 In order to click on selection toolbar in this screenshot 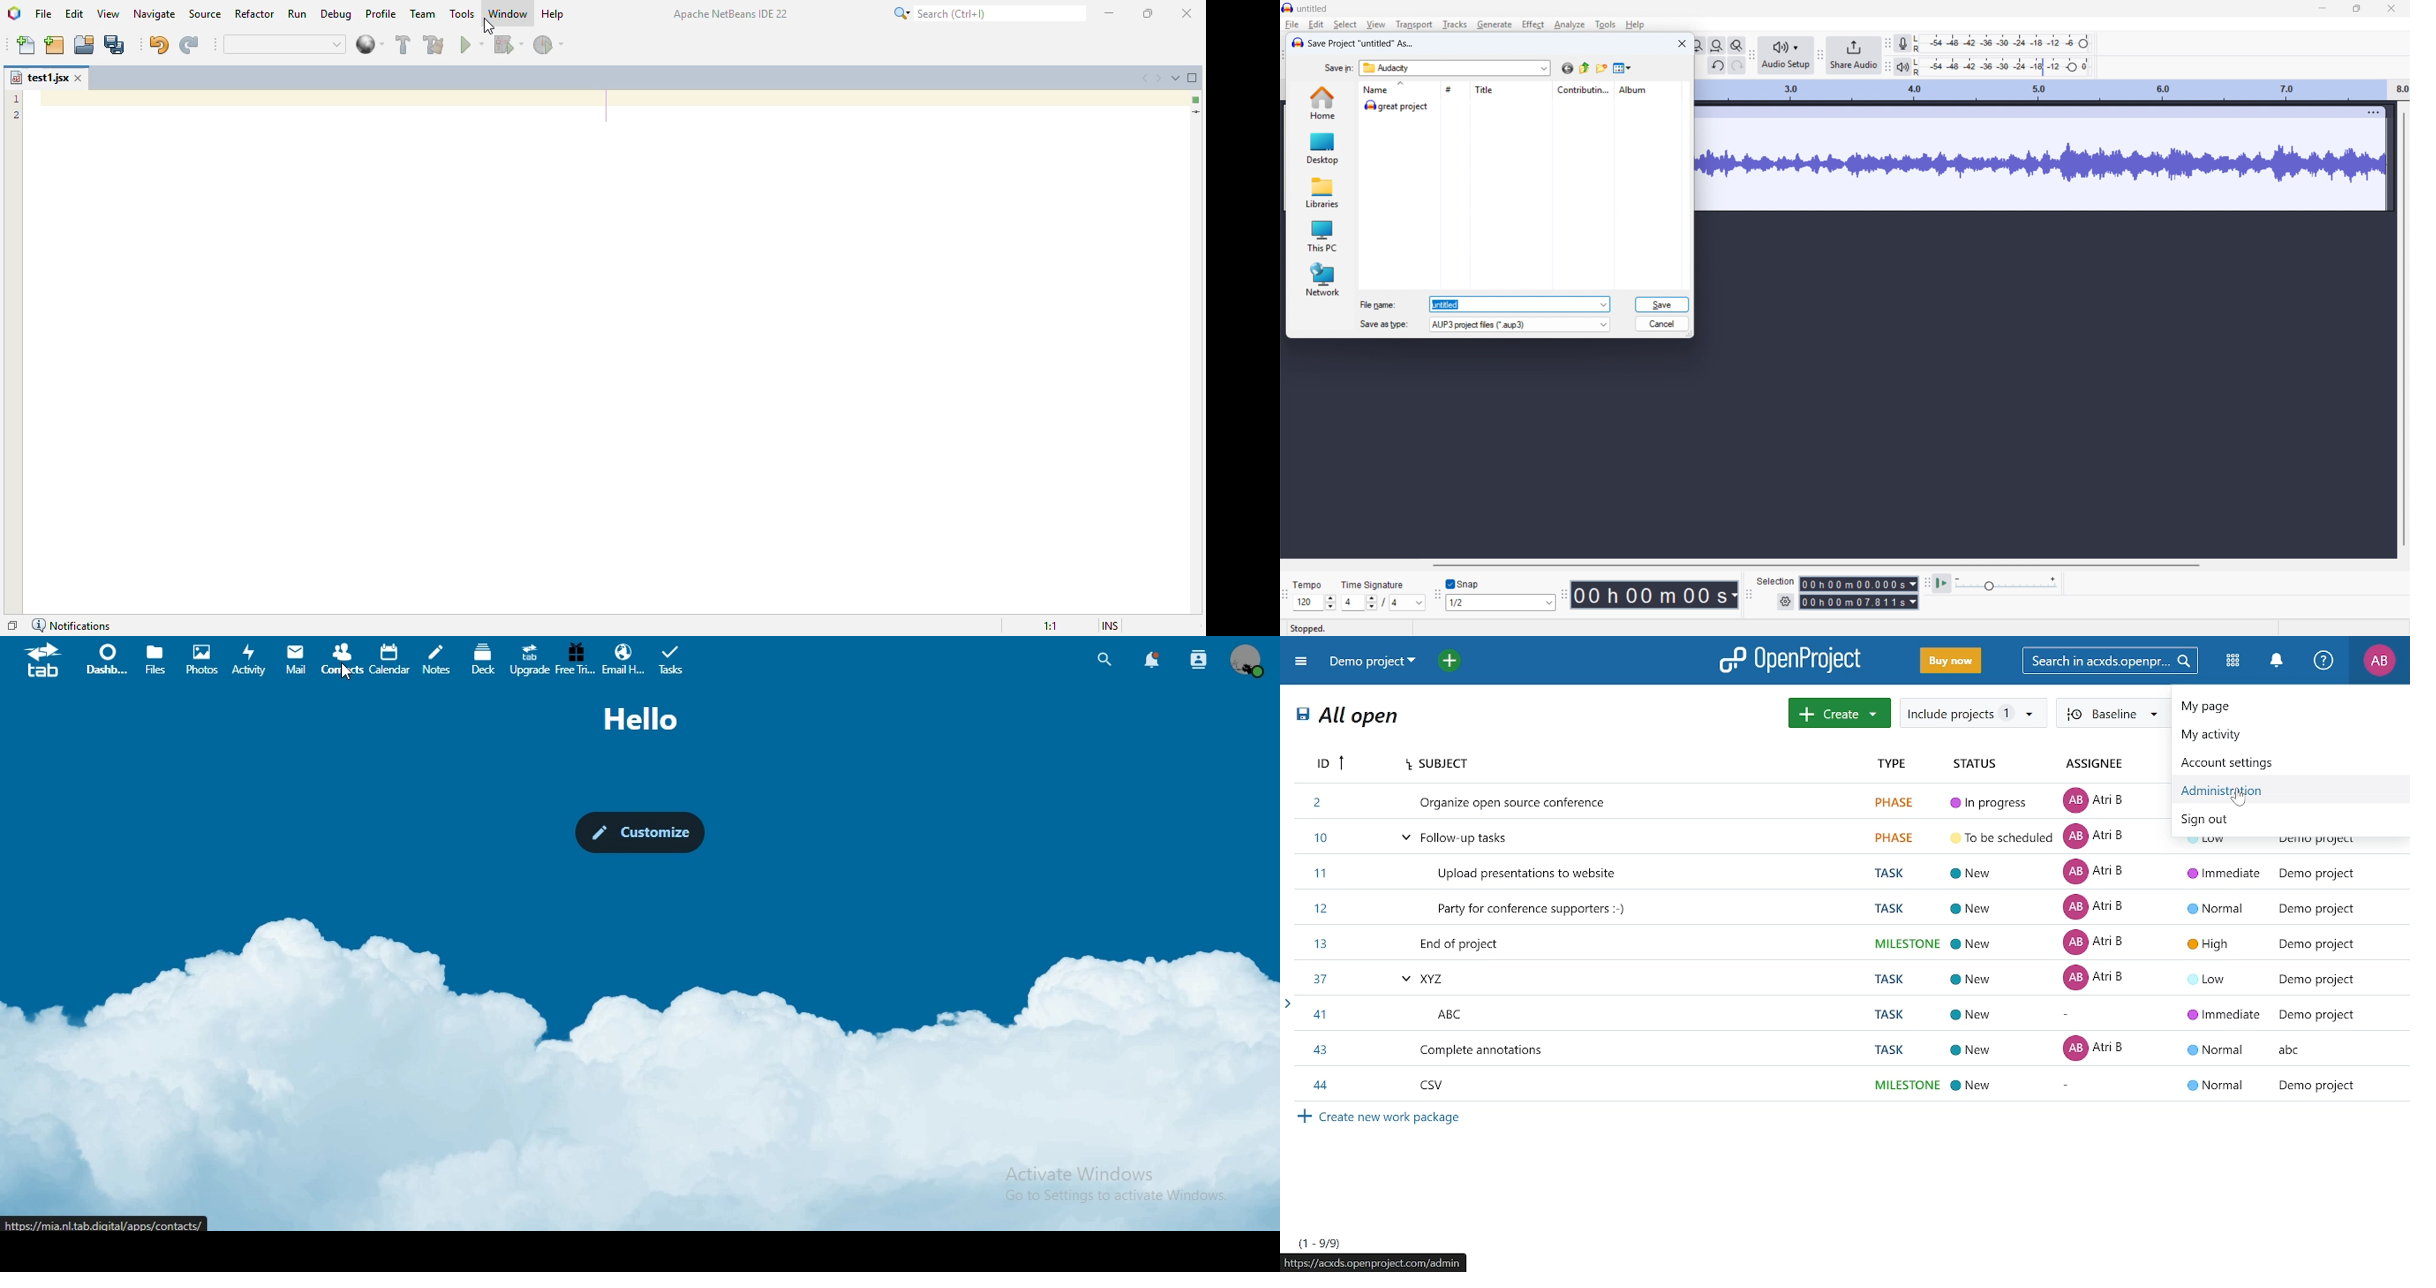, I will do `click(1750, 594)`.